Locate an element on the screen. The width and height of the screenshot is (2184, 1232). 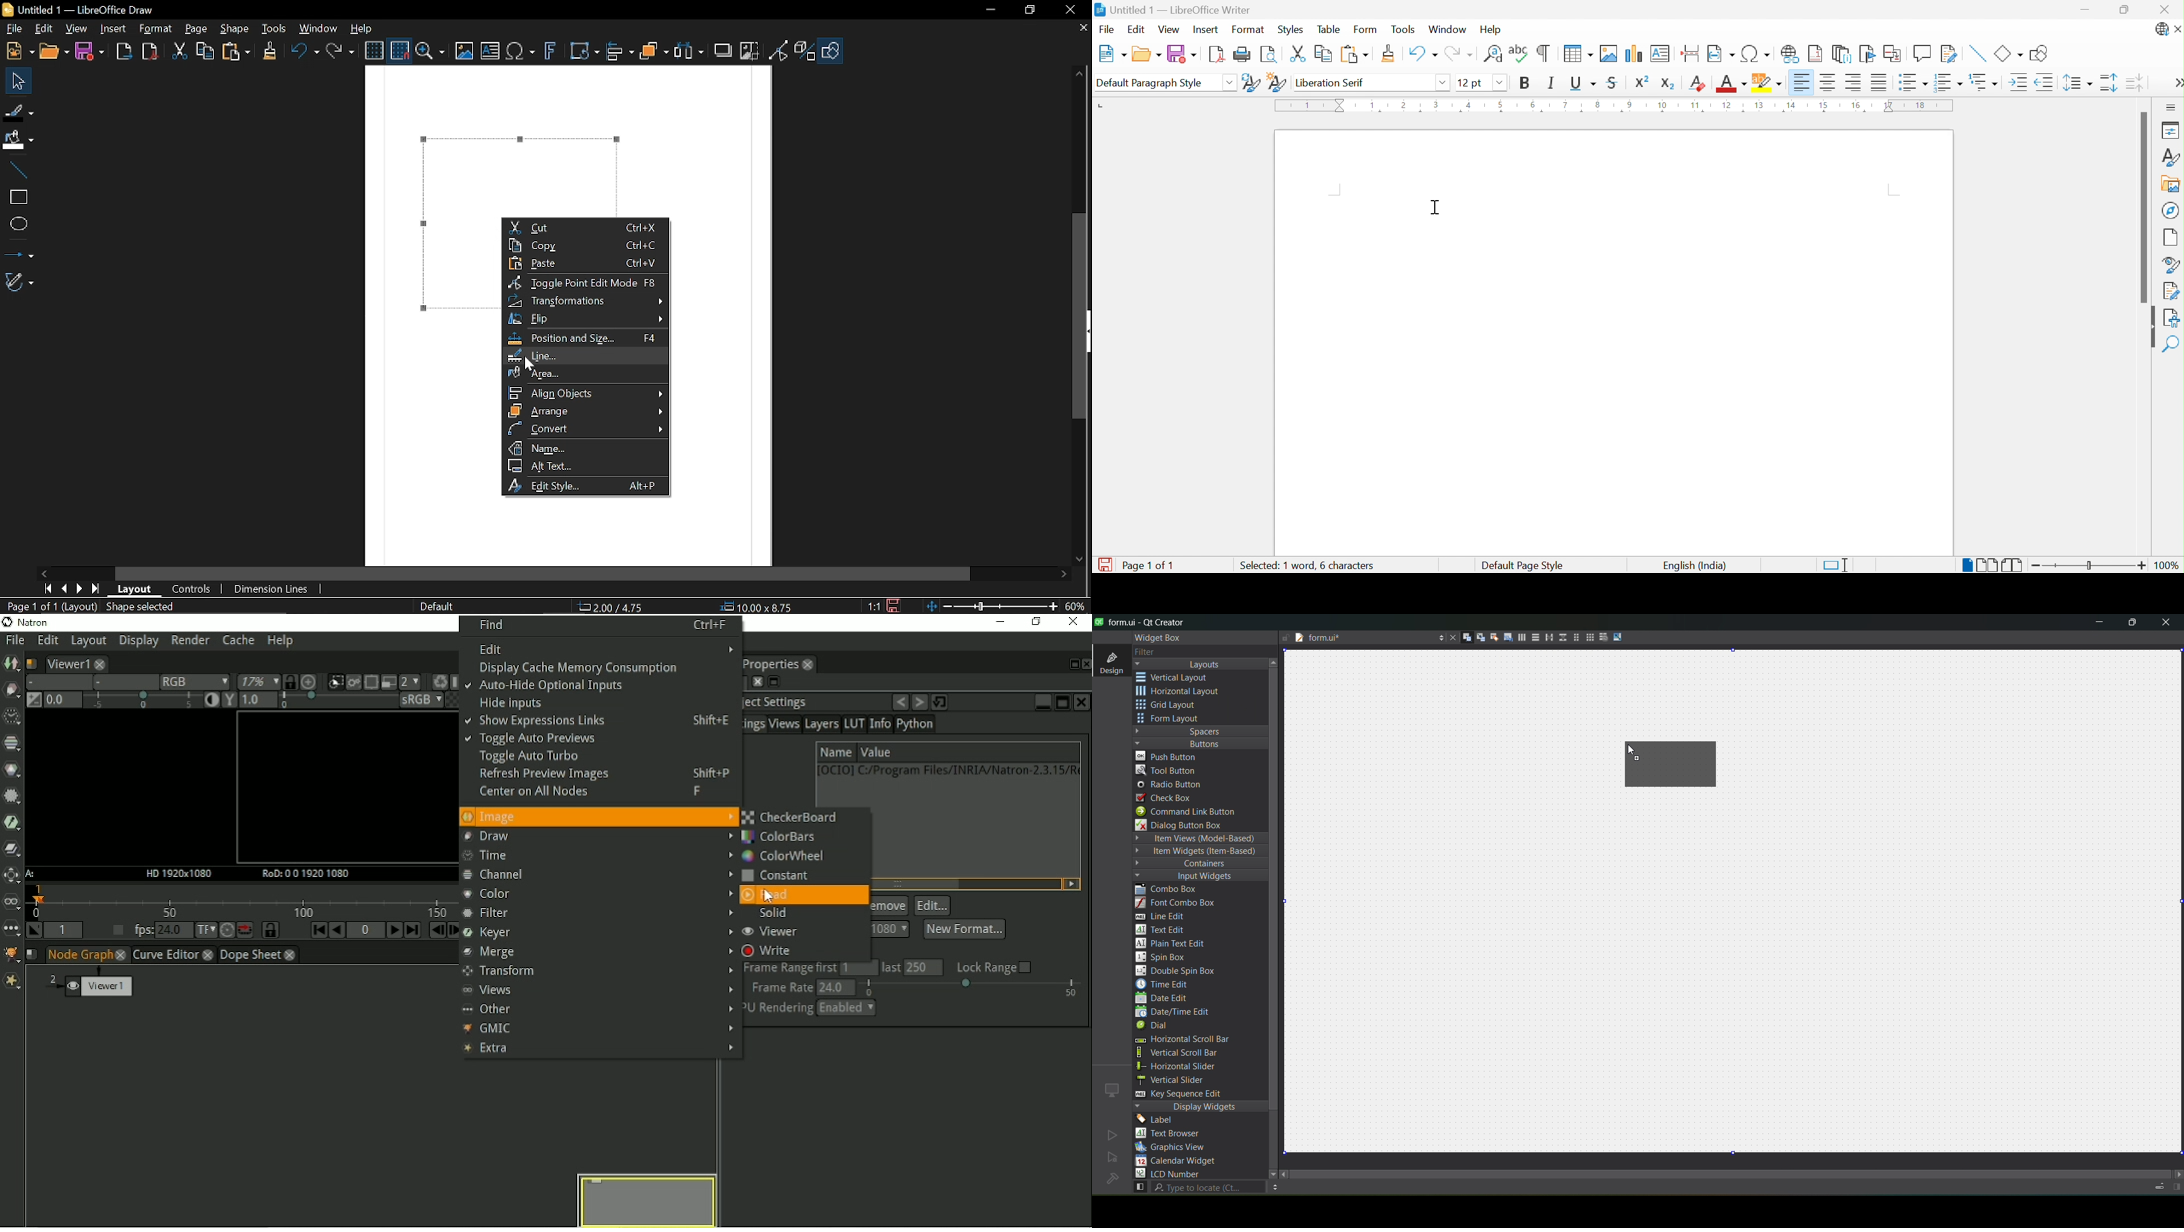
Insert is located at coordinates (114, 30).